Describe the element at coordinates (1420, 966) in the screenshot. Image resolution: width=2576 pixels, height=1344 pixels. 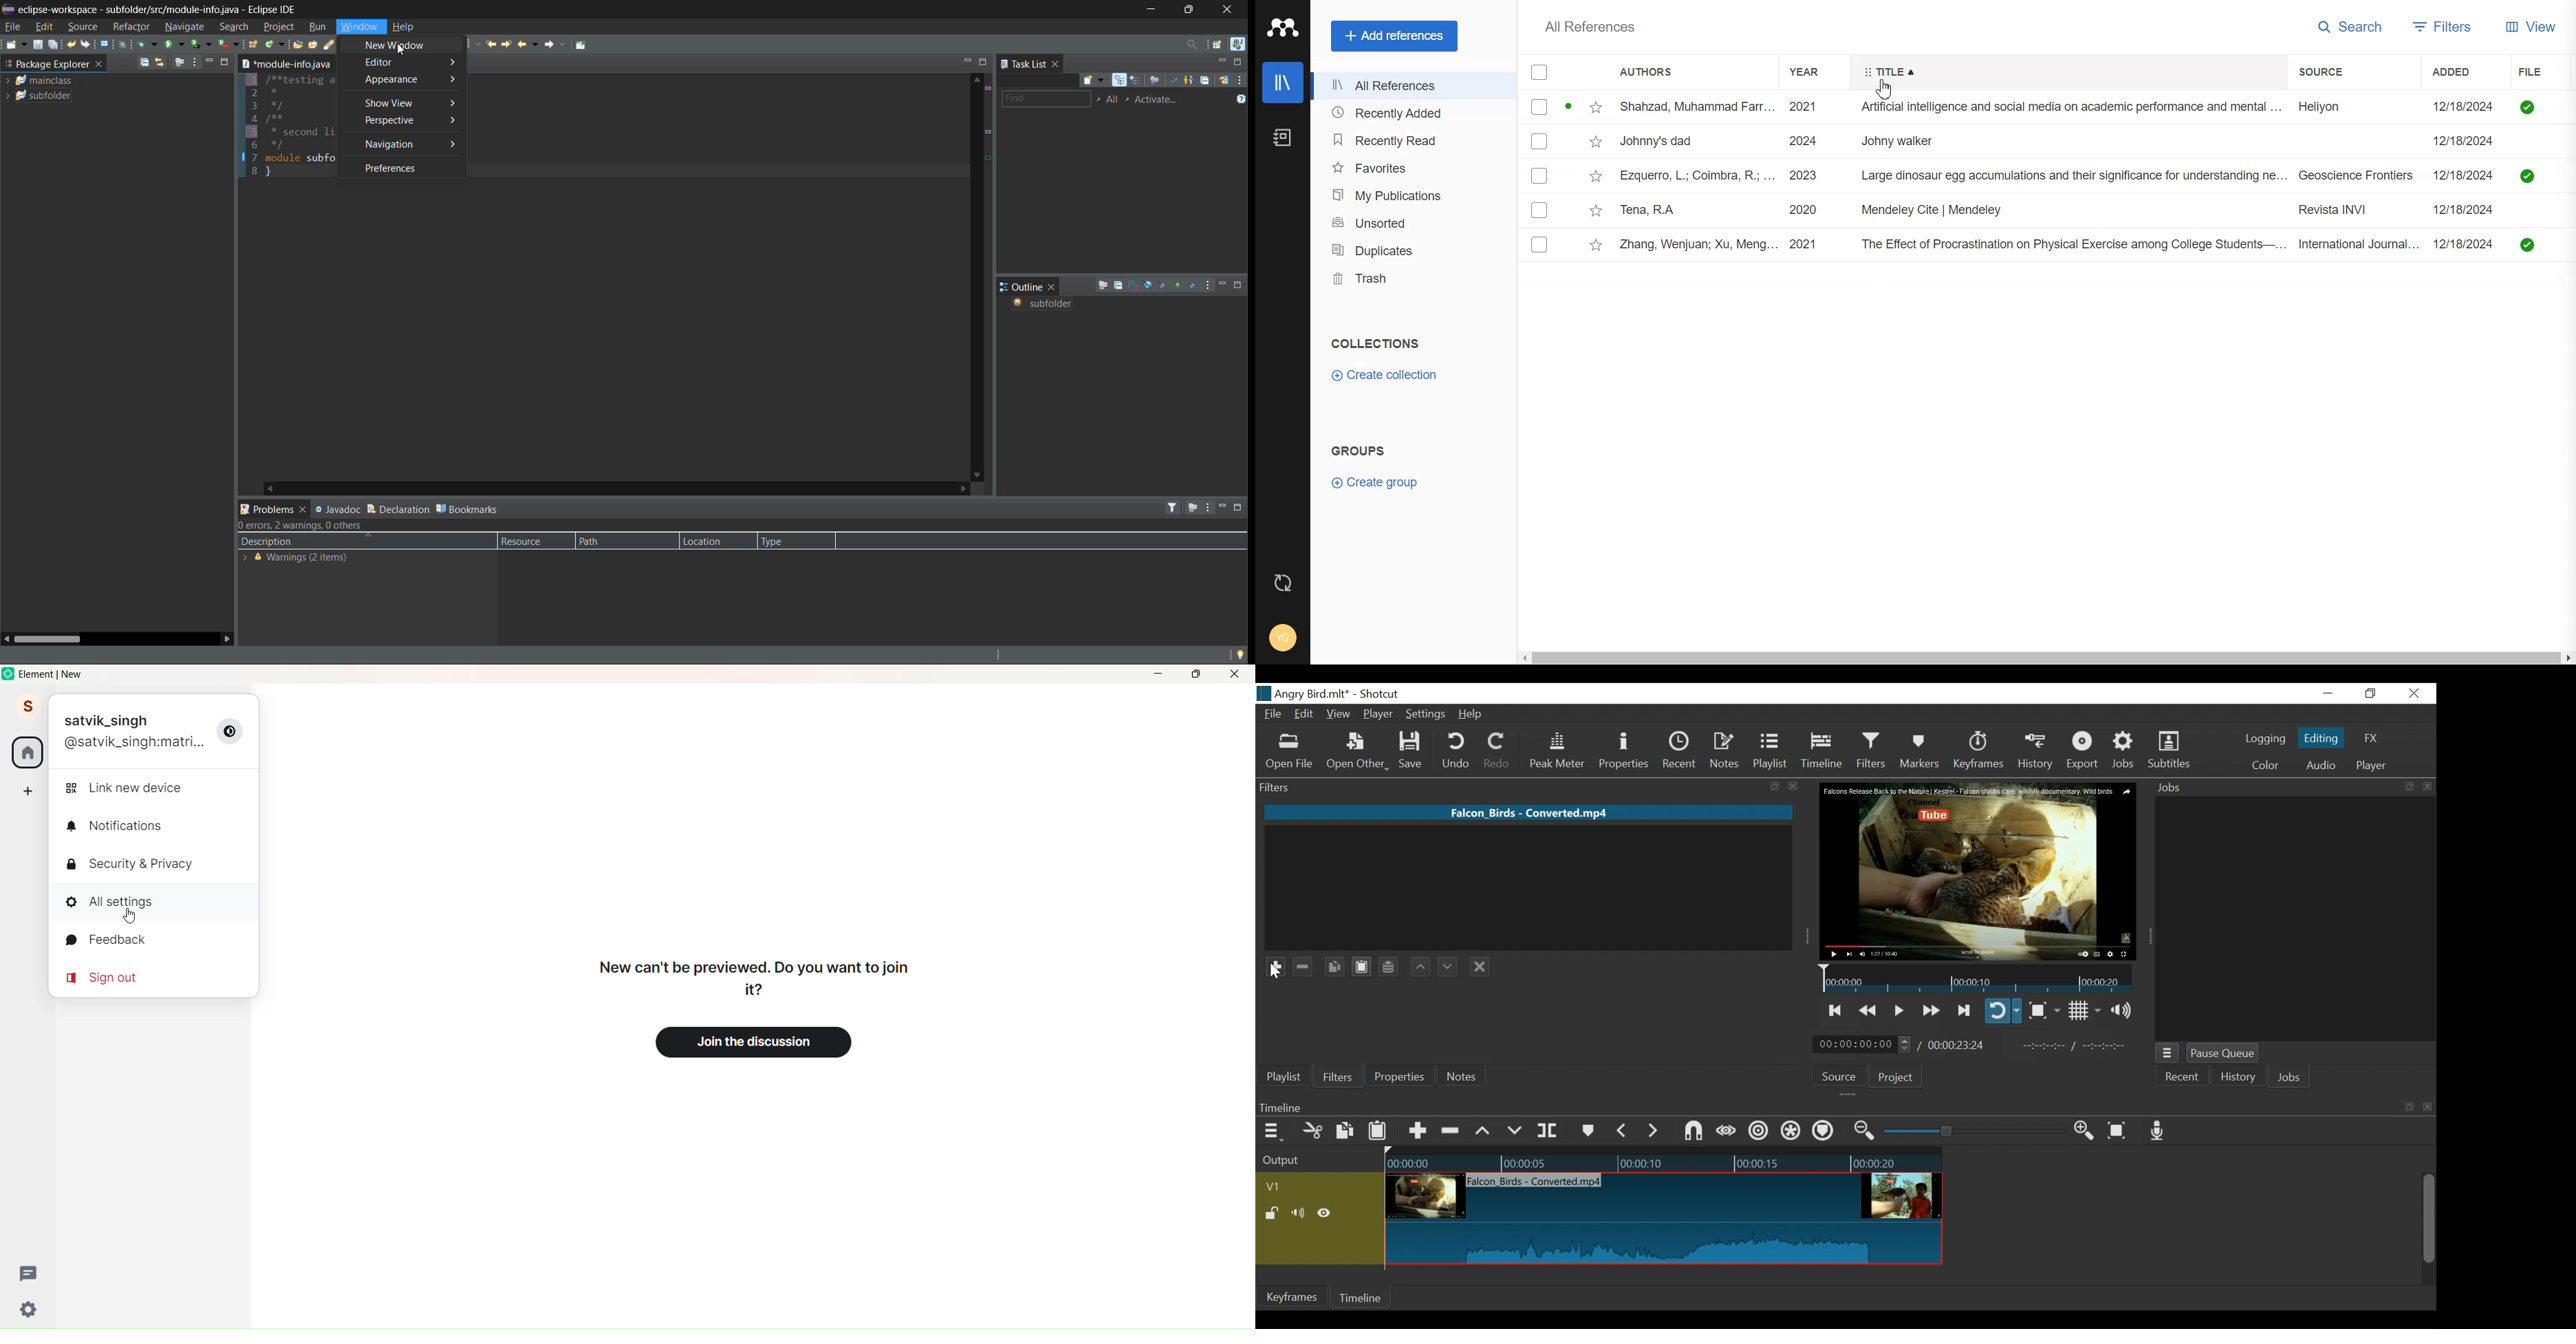
I see `Move Filter up` at that location.